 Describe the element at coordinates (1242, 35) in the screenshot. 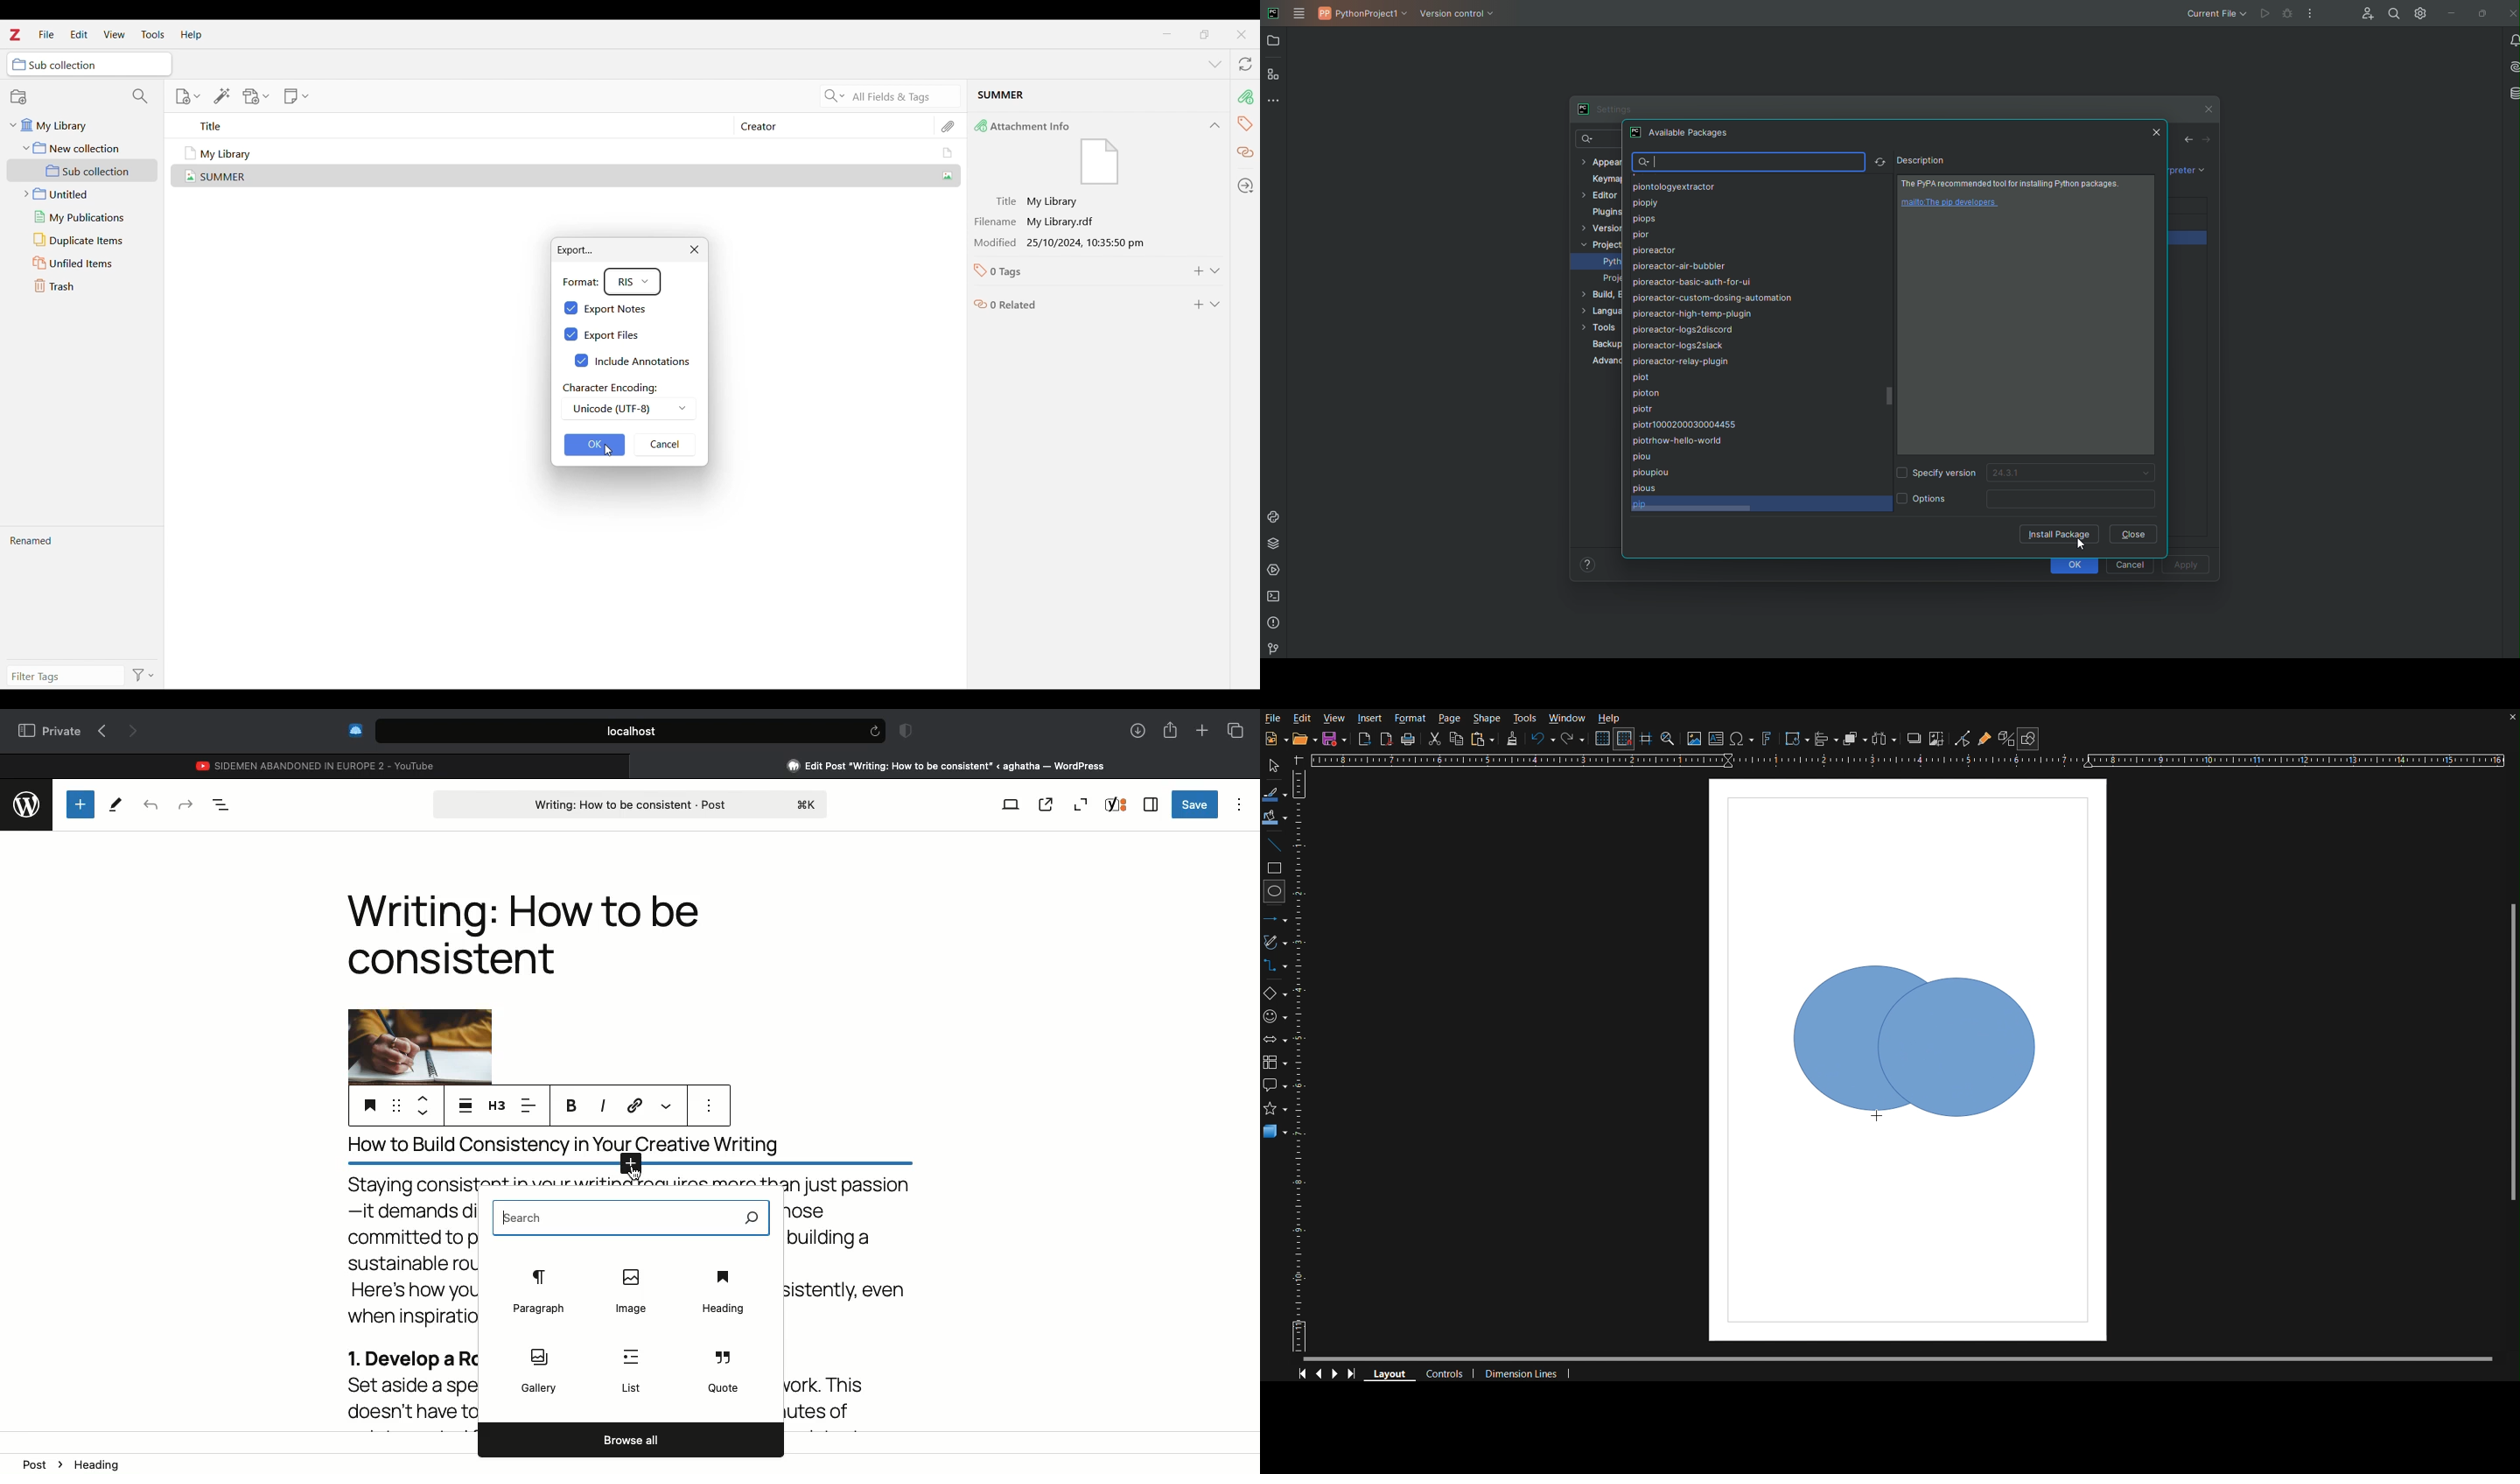

I see `Close ` at that location.